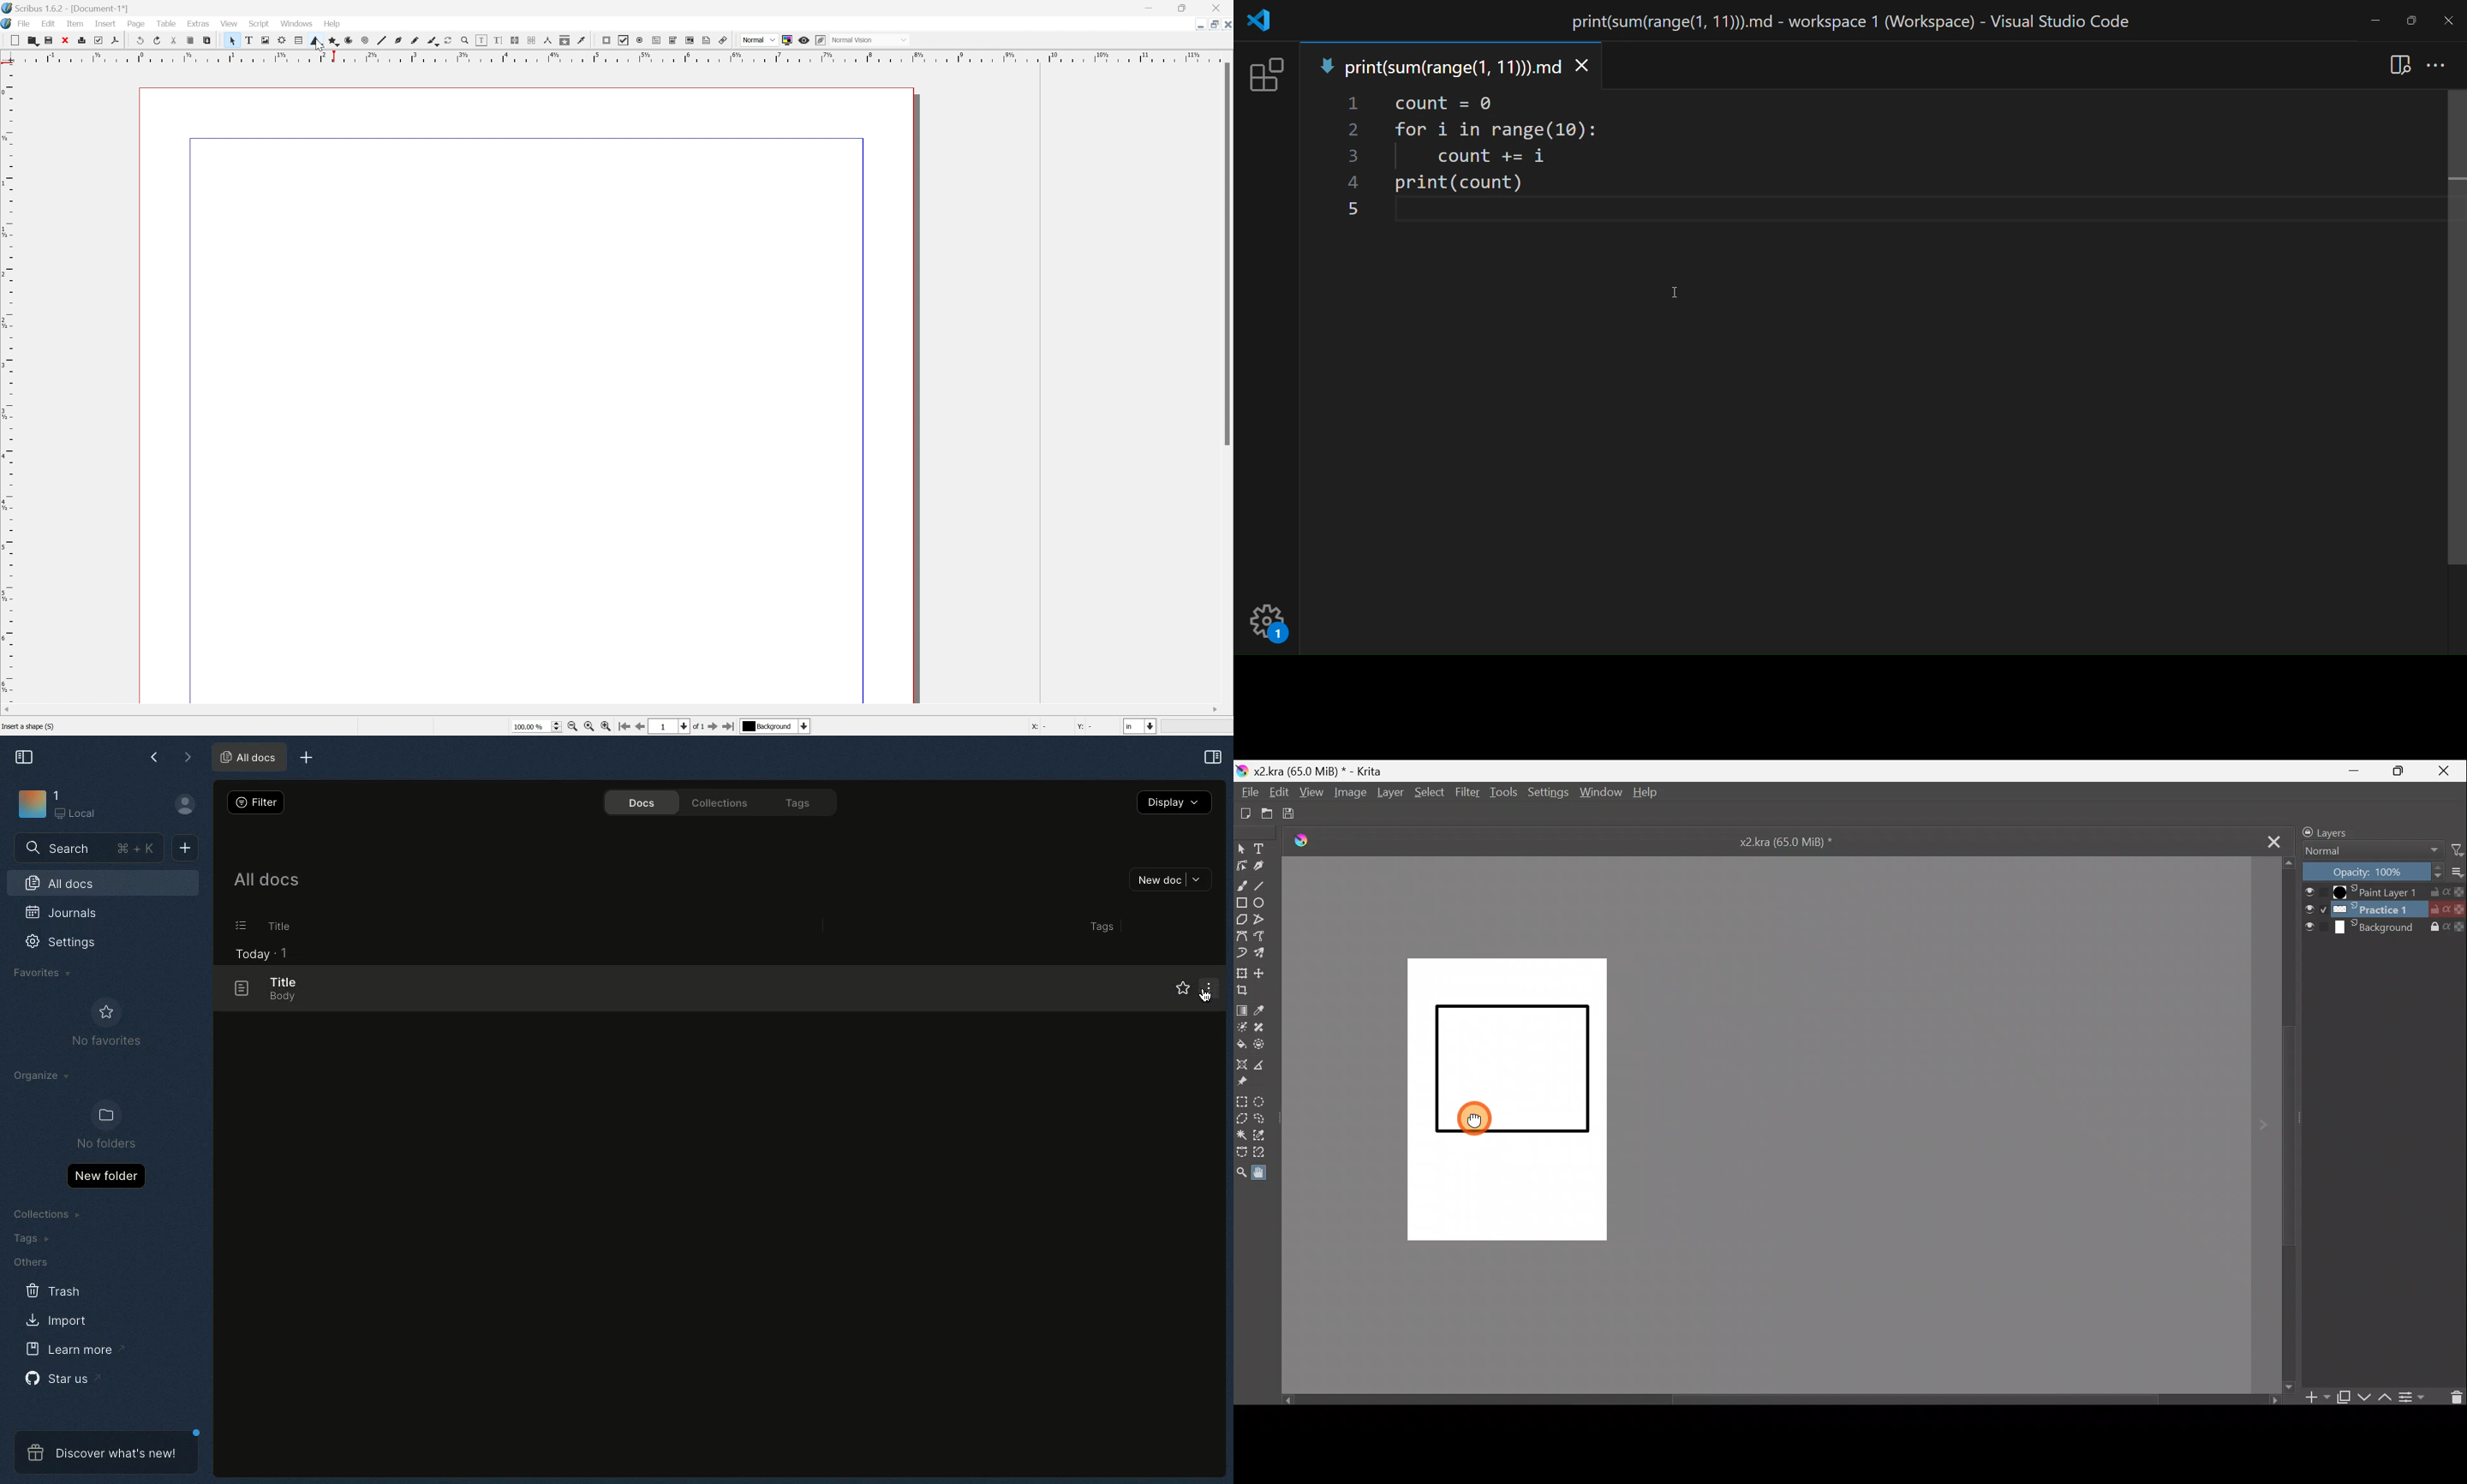 This screenshot has width=2492, height=1484. What do you see at coordinates (1547, 793) in the screenshot?
I see `Settings` at bounding box center [1547, 793].